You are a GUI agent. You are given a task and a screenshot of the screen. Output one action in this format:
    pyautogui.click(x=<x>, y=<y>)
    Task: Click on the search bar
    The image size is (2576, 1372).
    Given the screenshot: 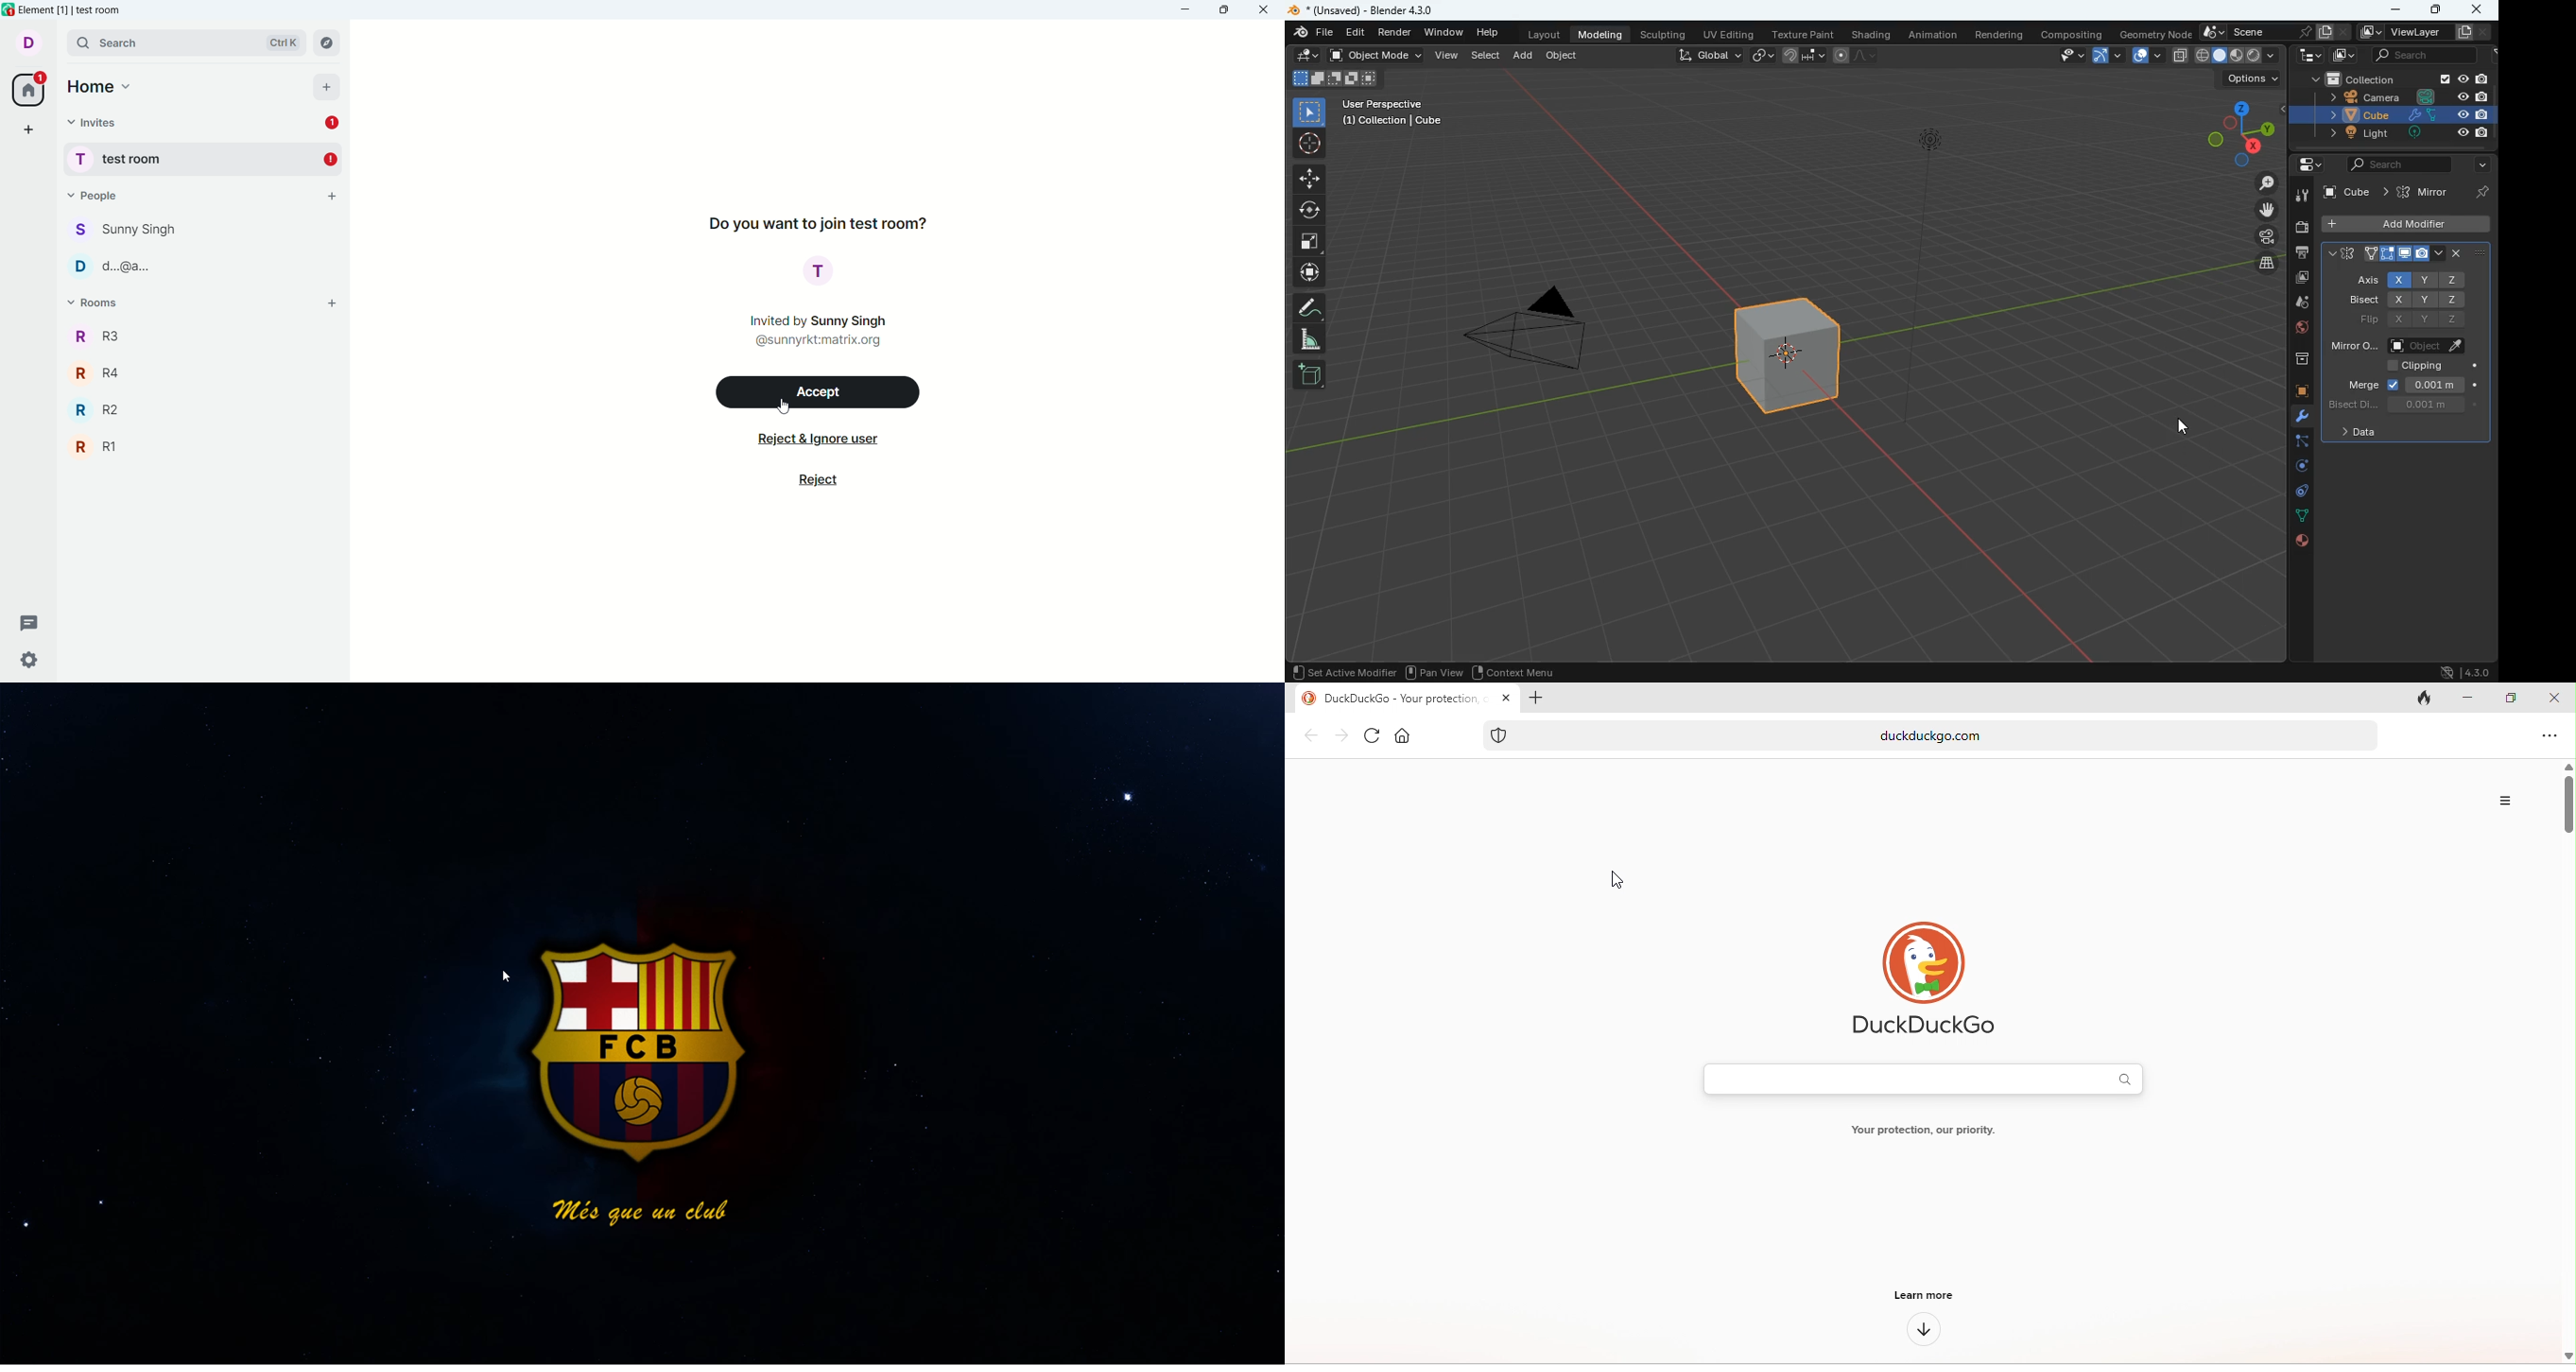 What is the action you would take?
    pyautogui.click(x=1925, y=1079)
    